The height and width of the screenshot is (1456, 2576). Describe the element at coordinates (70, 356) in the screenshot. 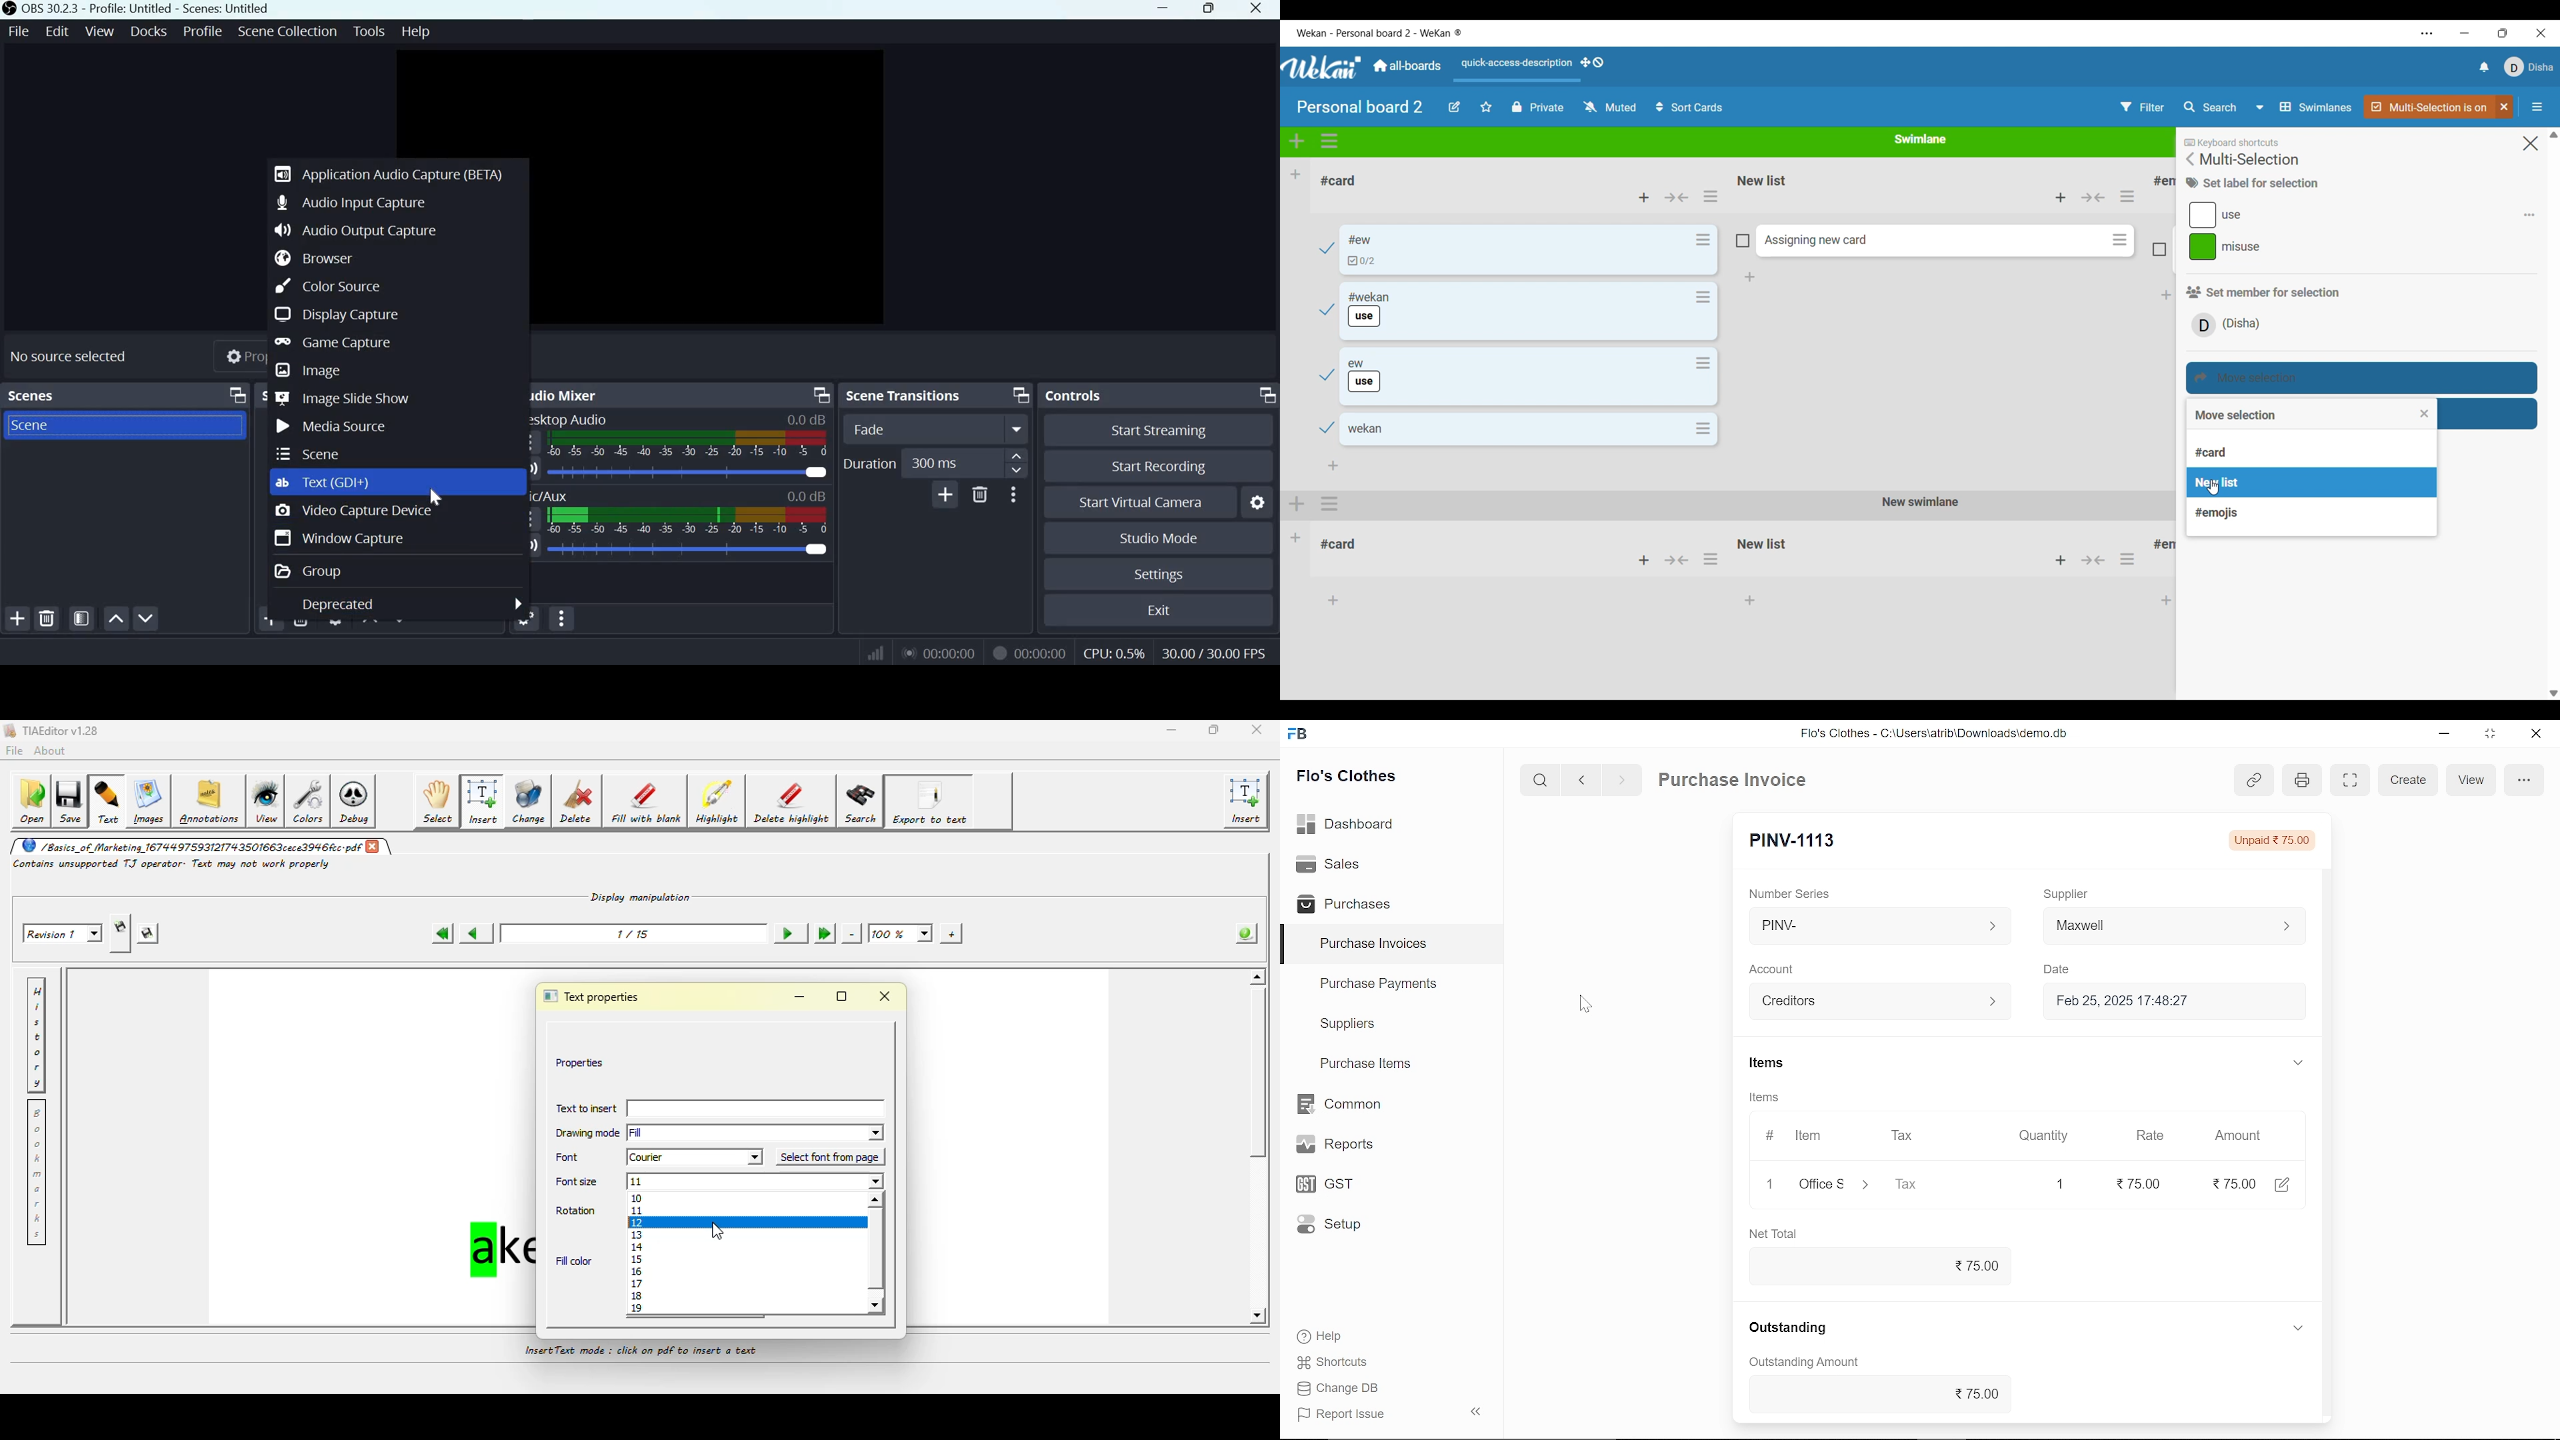

I see `No source selected` at that location.